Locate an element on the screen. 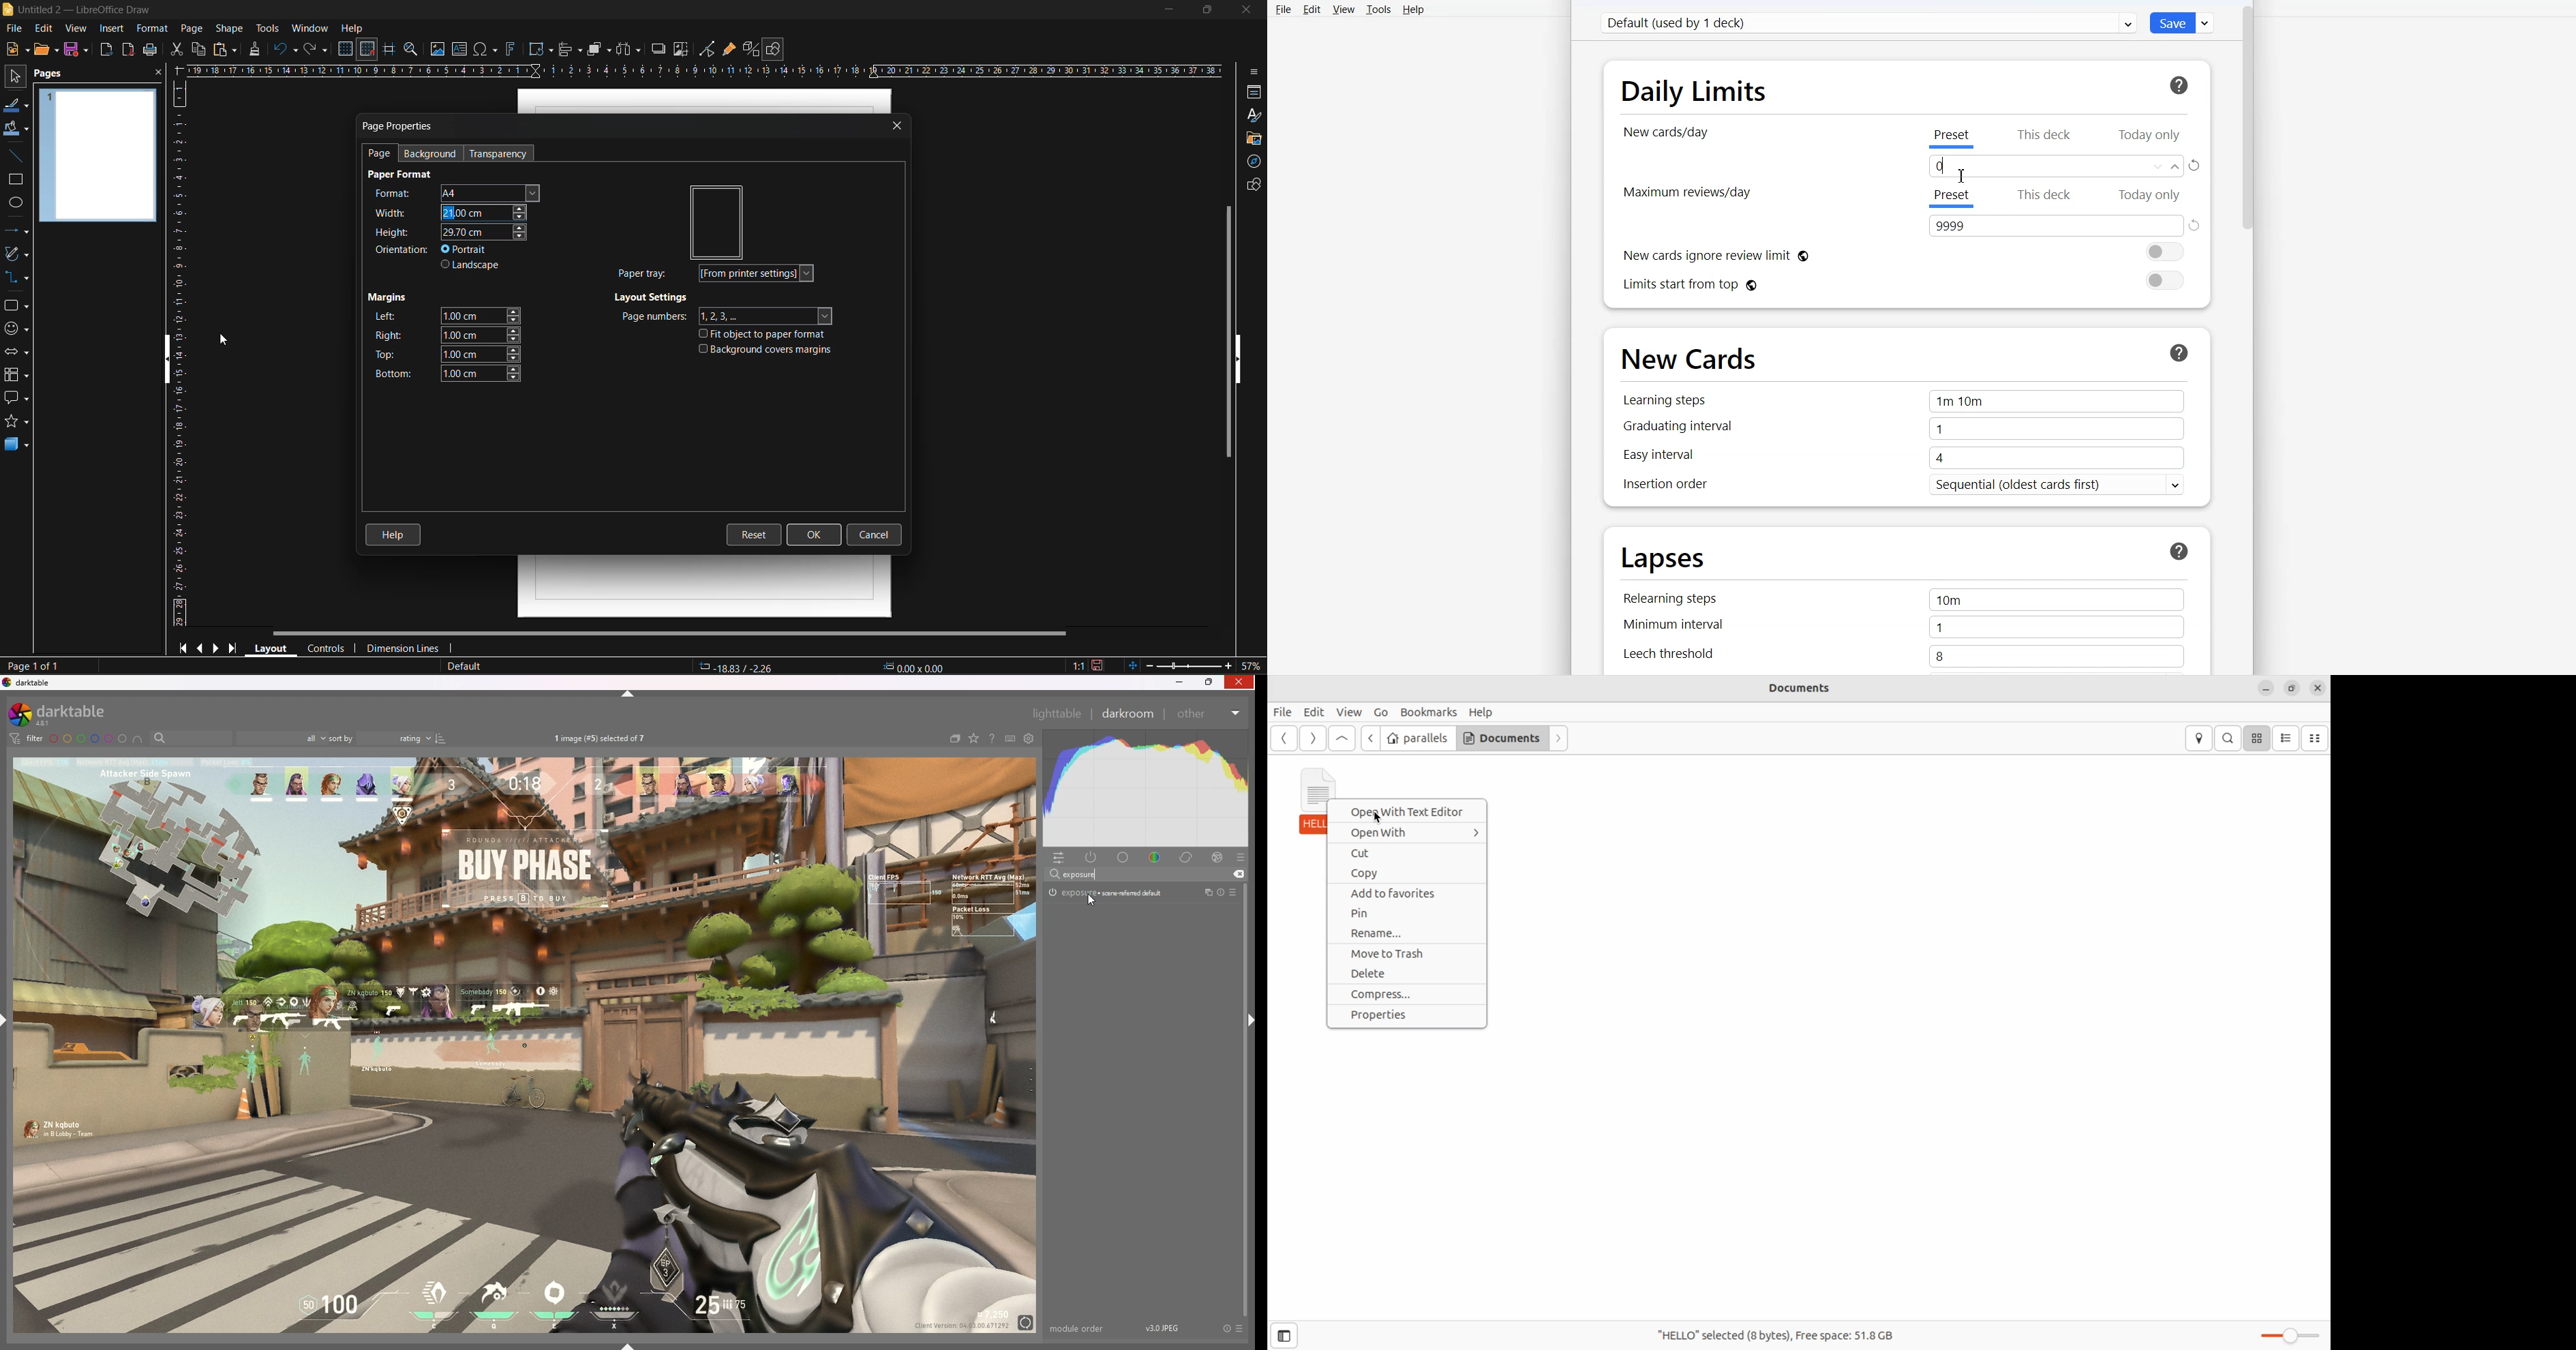 This screenshot has height=1372, width=2576. stars and banners is located at coordinates (19, 421).